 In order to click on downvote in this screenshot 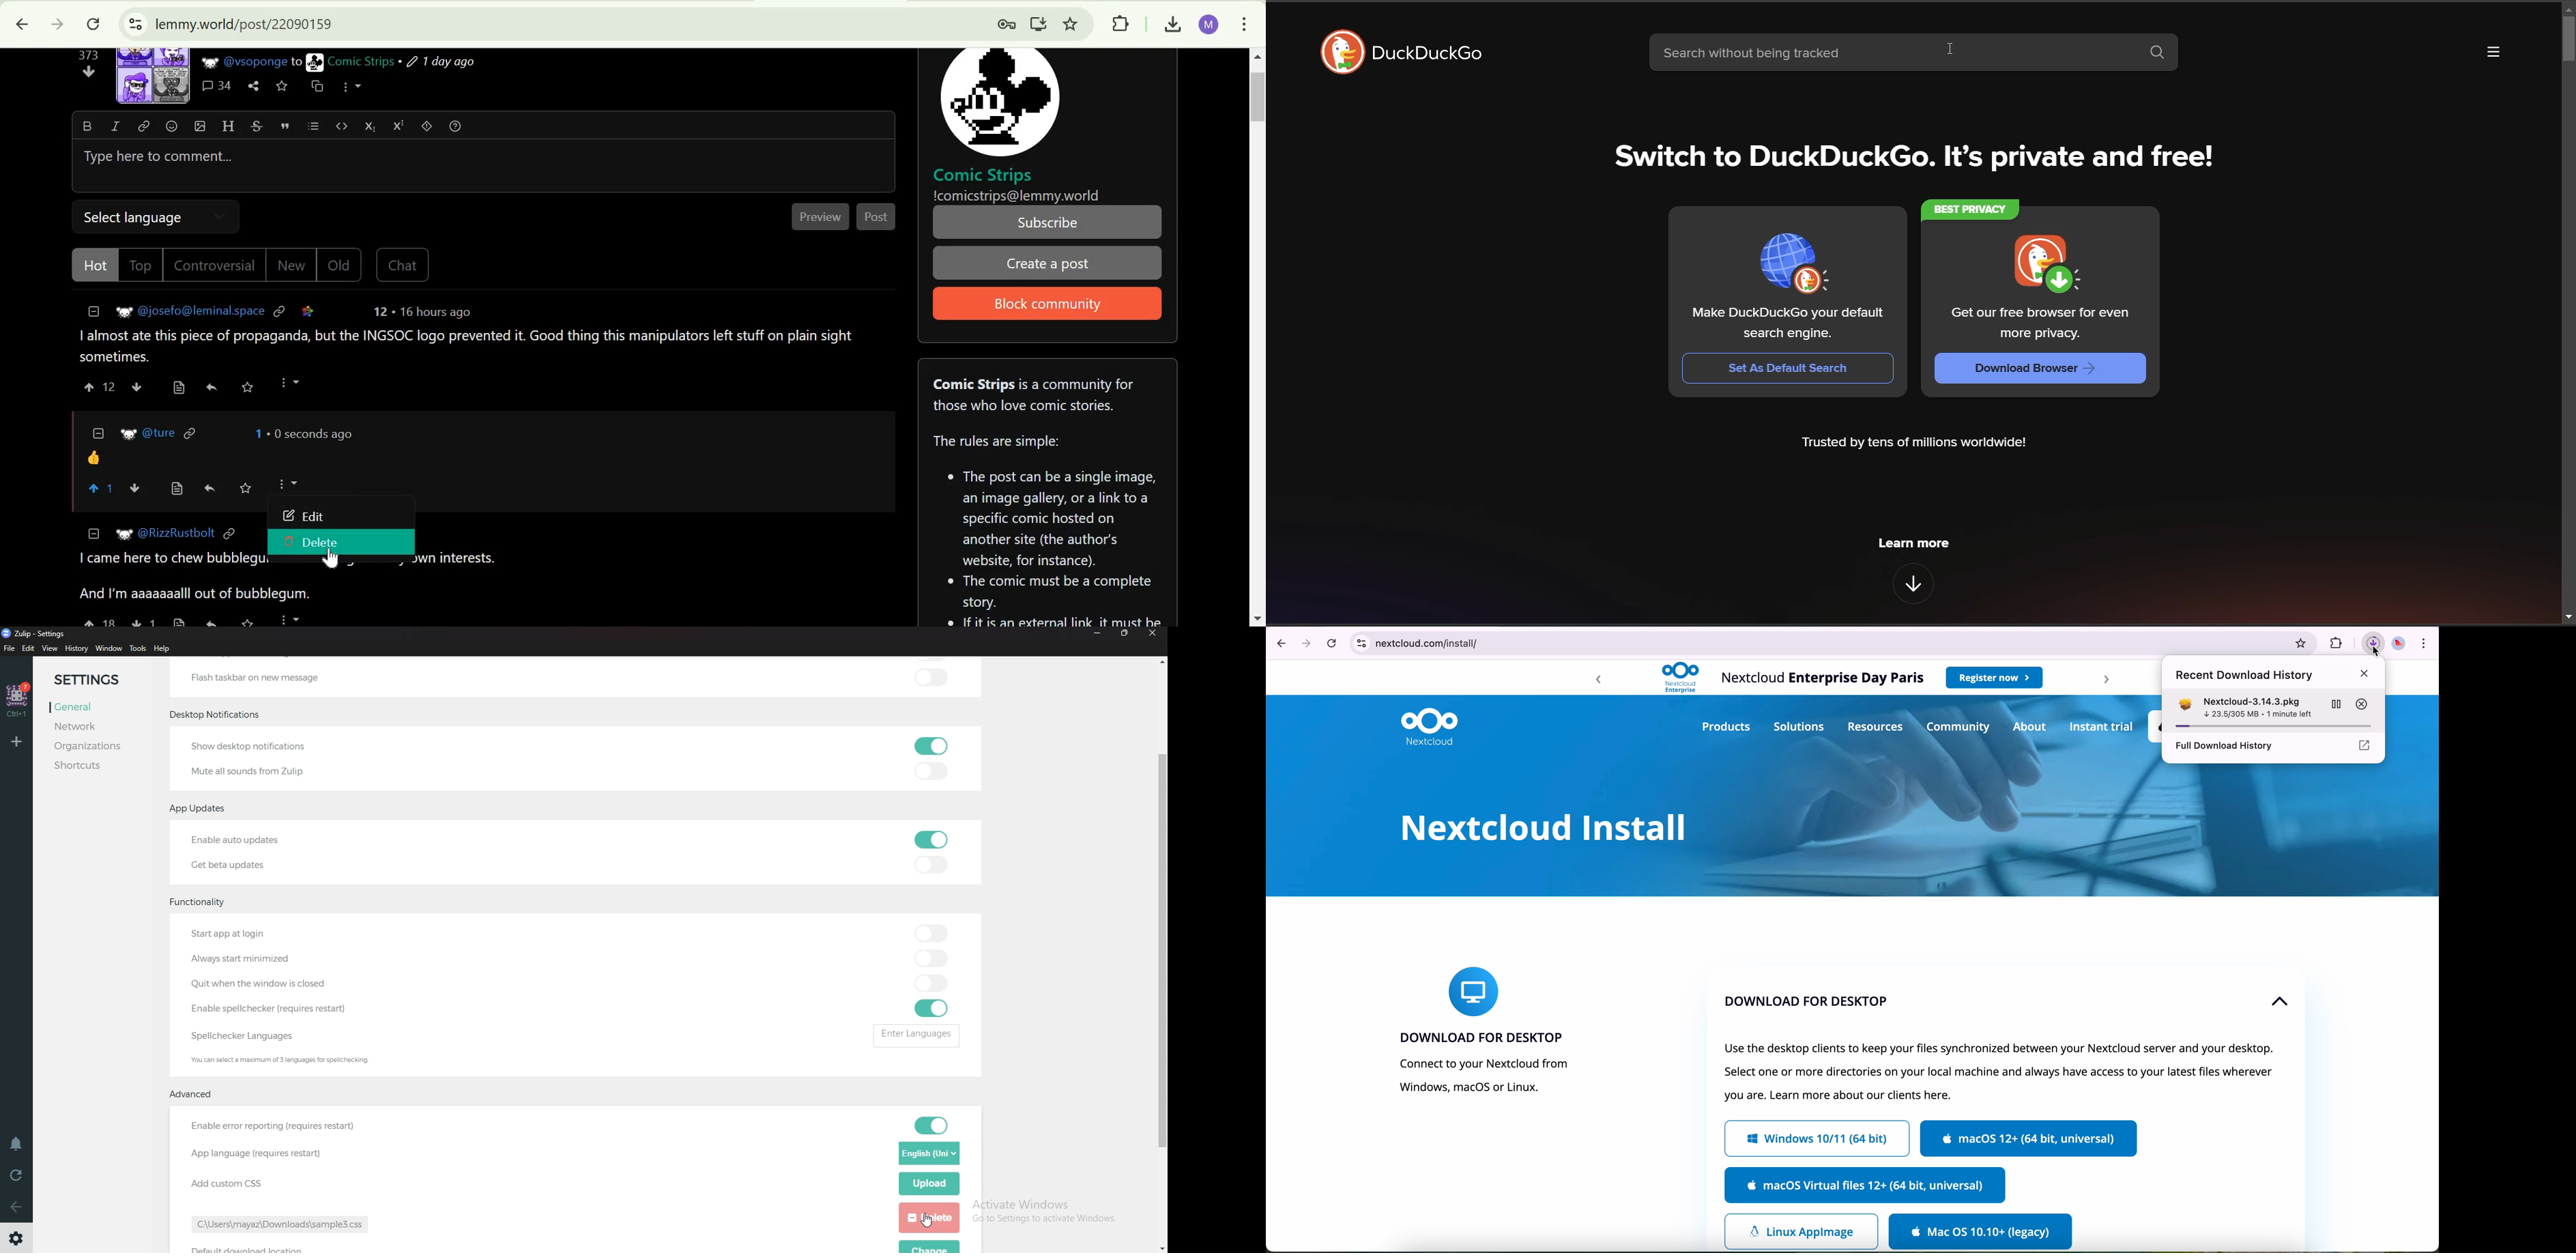, I will do `click(144, 620)`.